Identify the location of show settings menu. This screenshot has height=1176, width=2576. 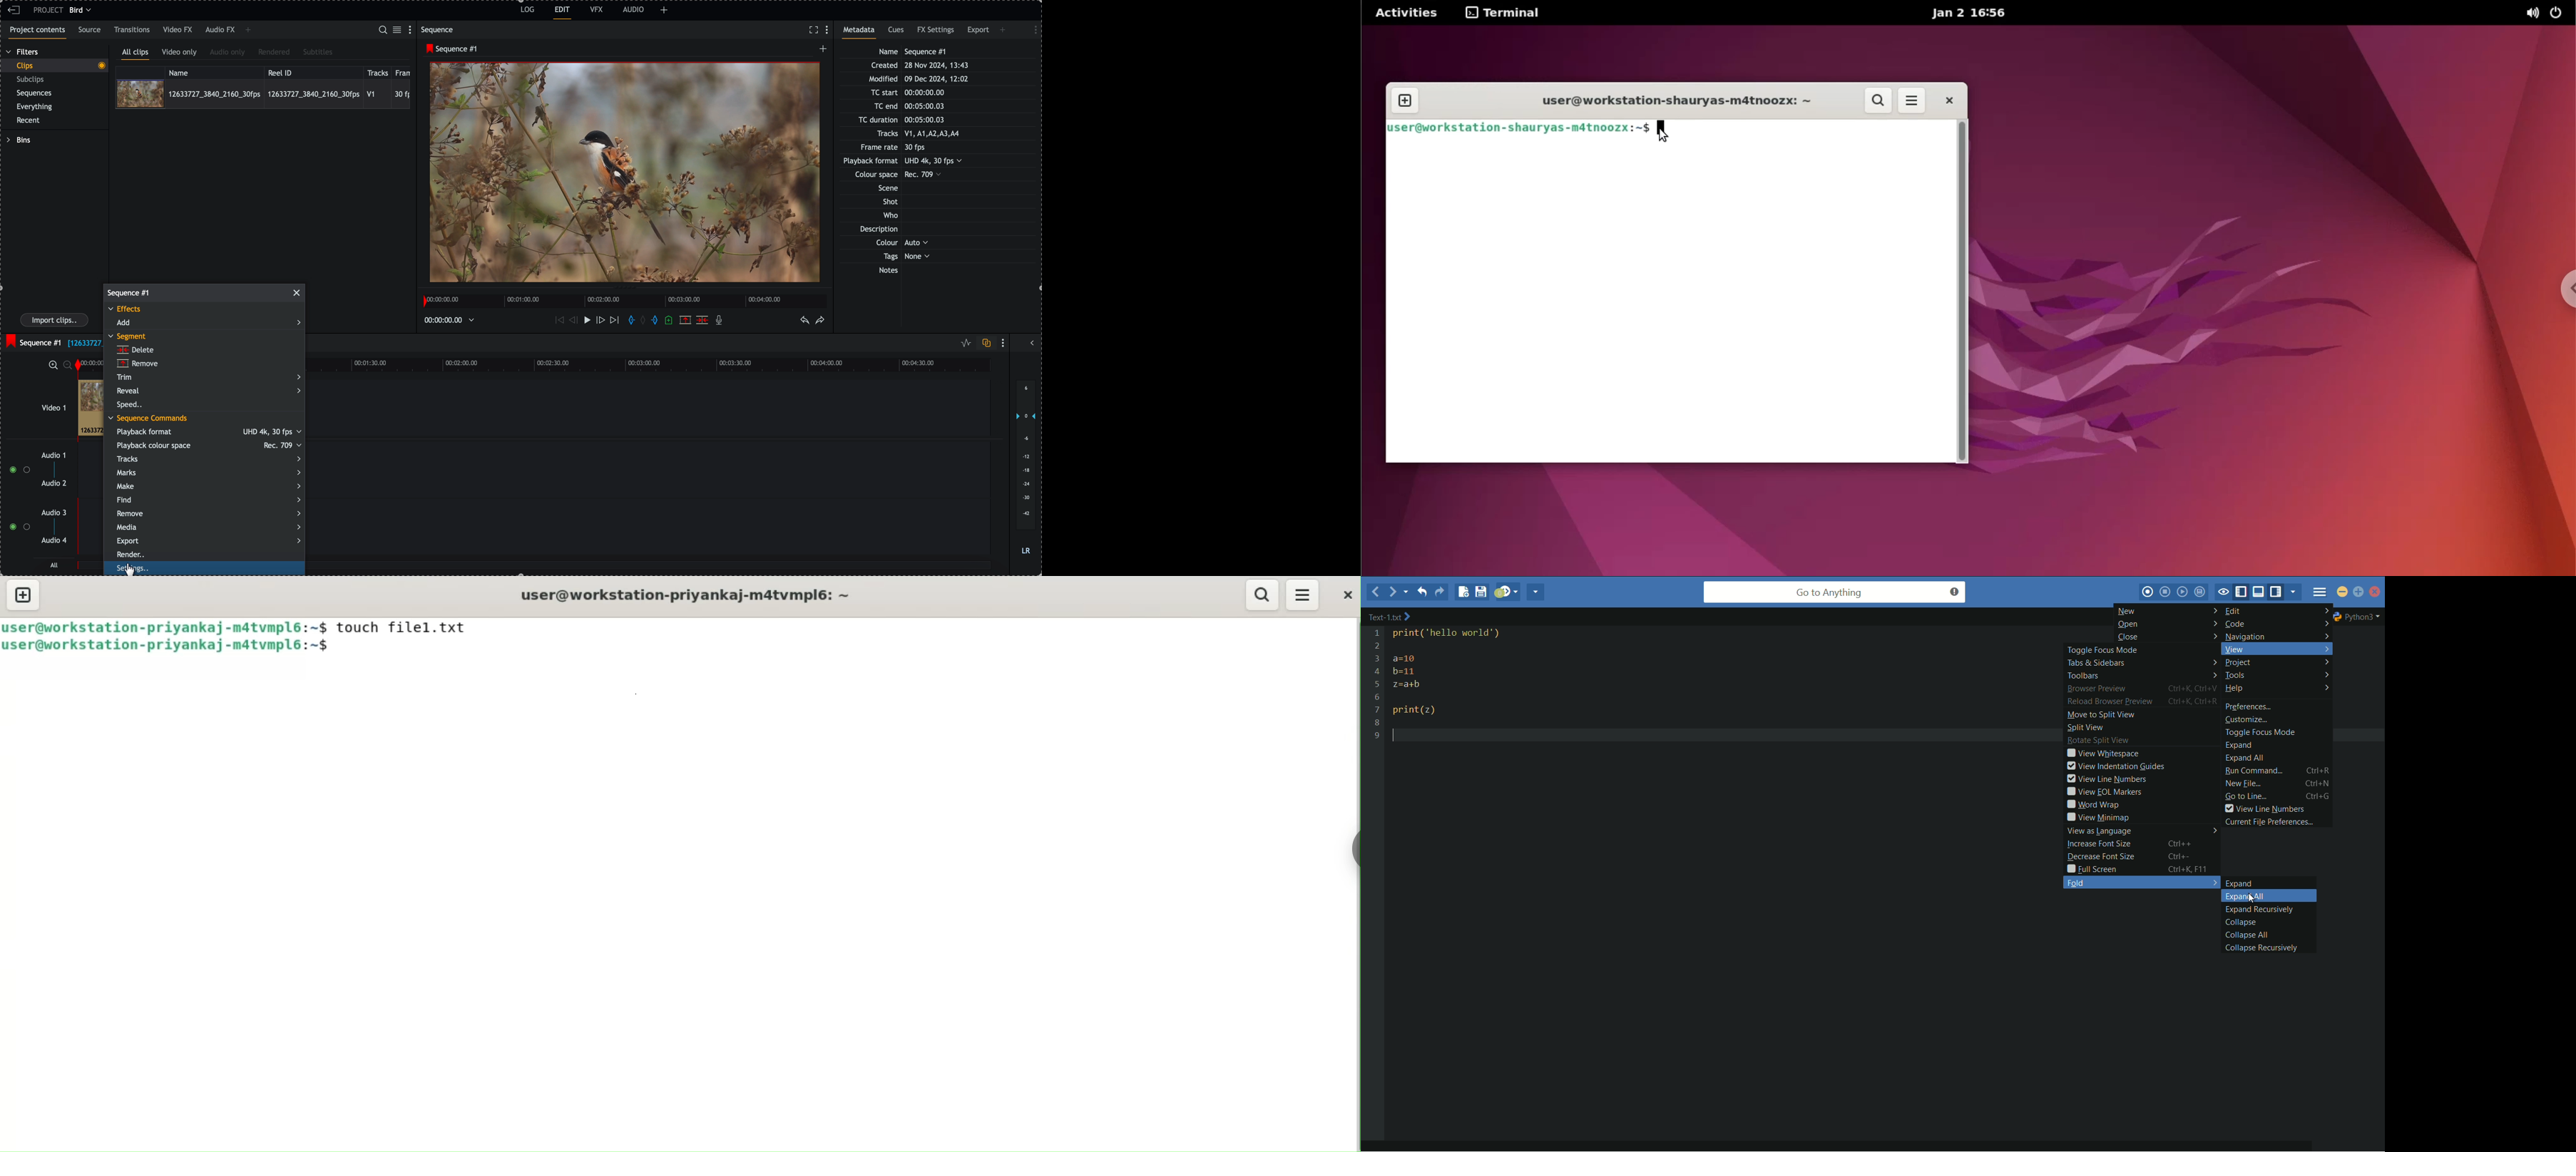
(1005, 343).